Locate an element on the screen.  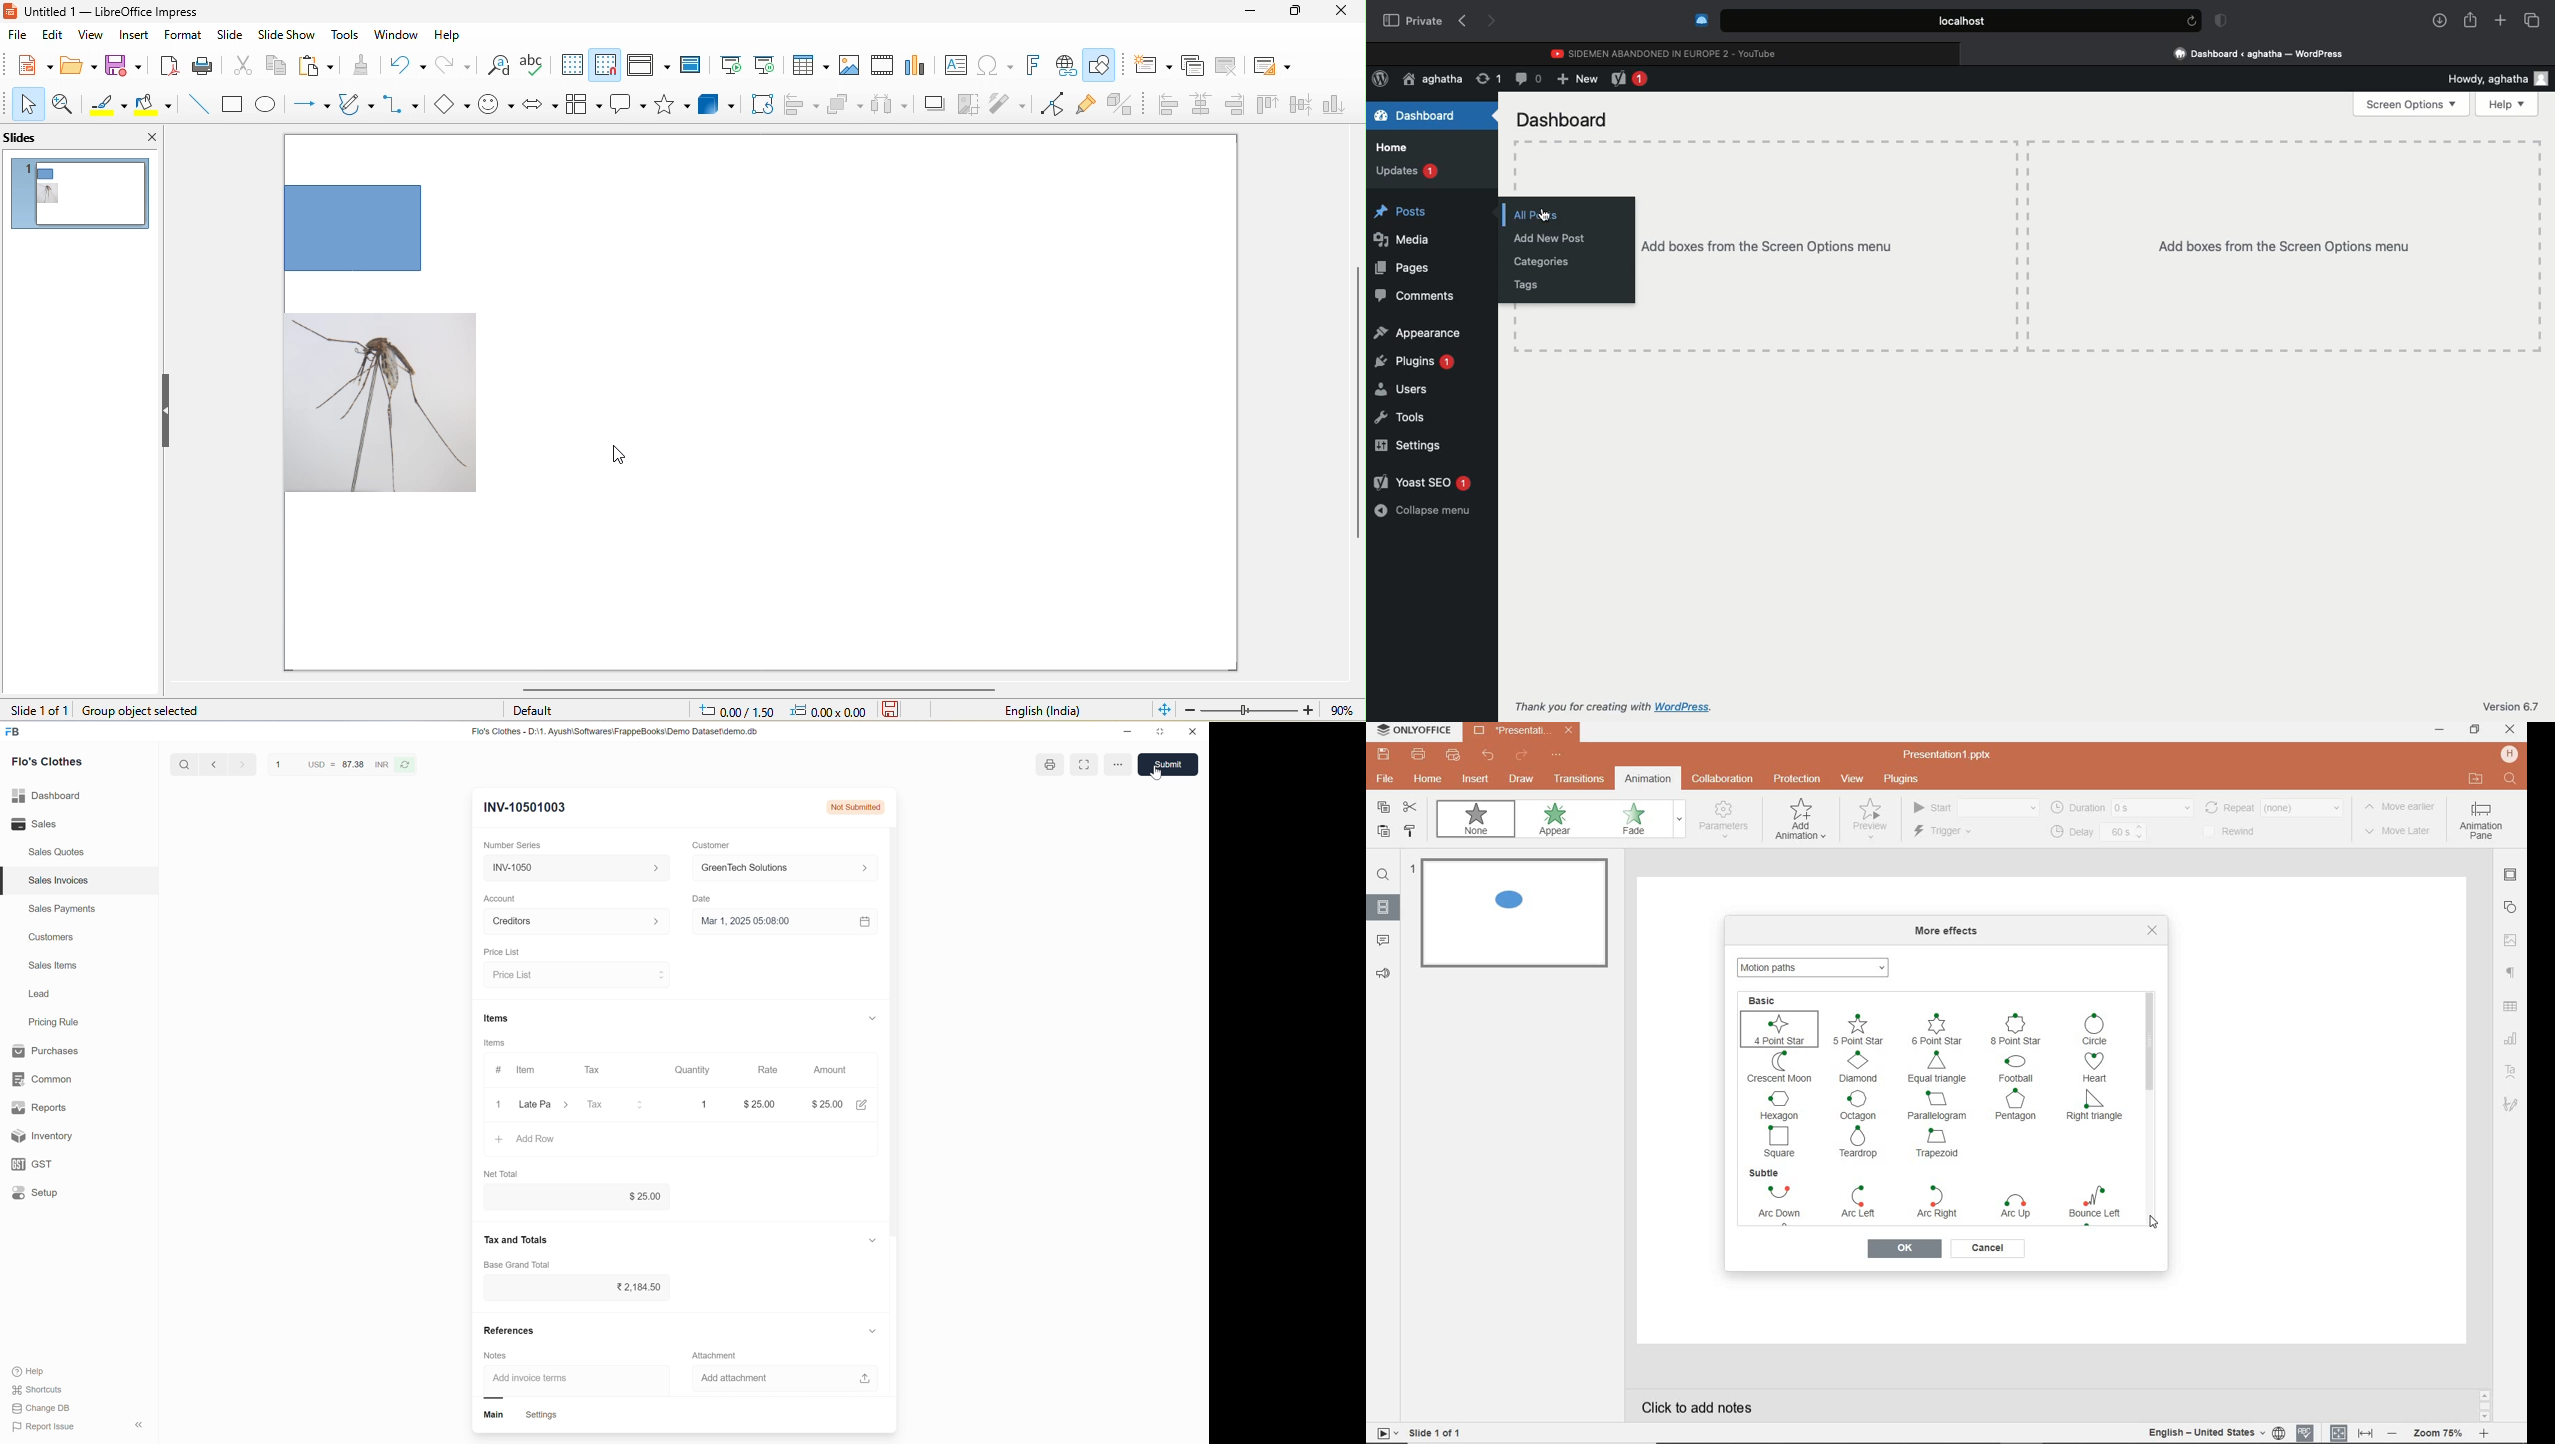
file name is located at coordinates (1952, 755).